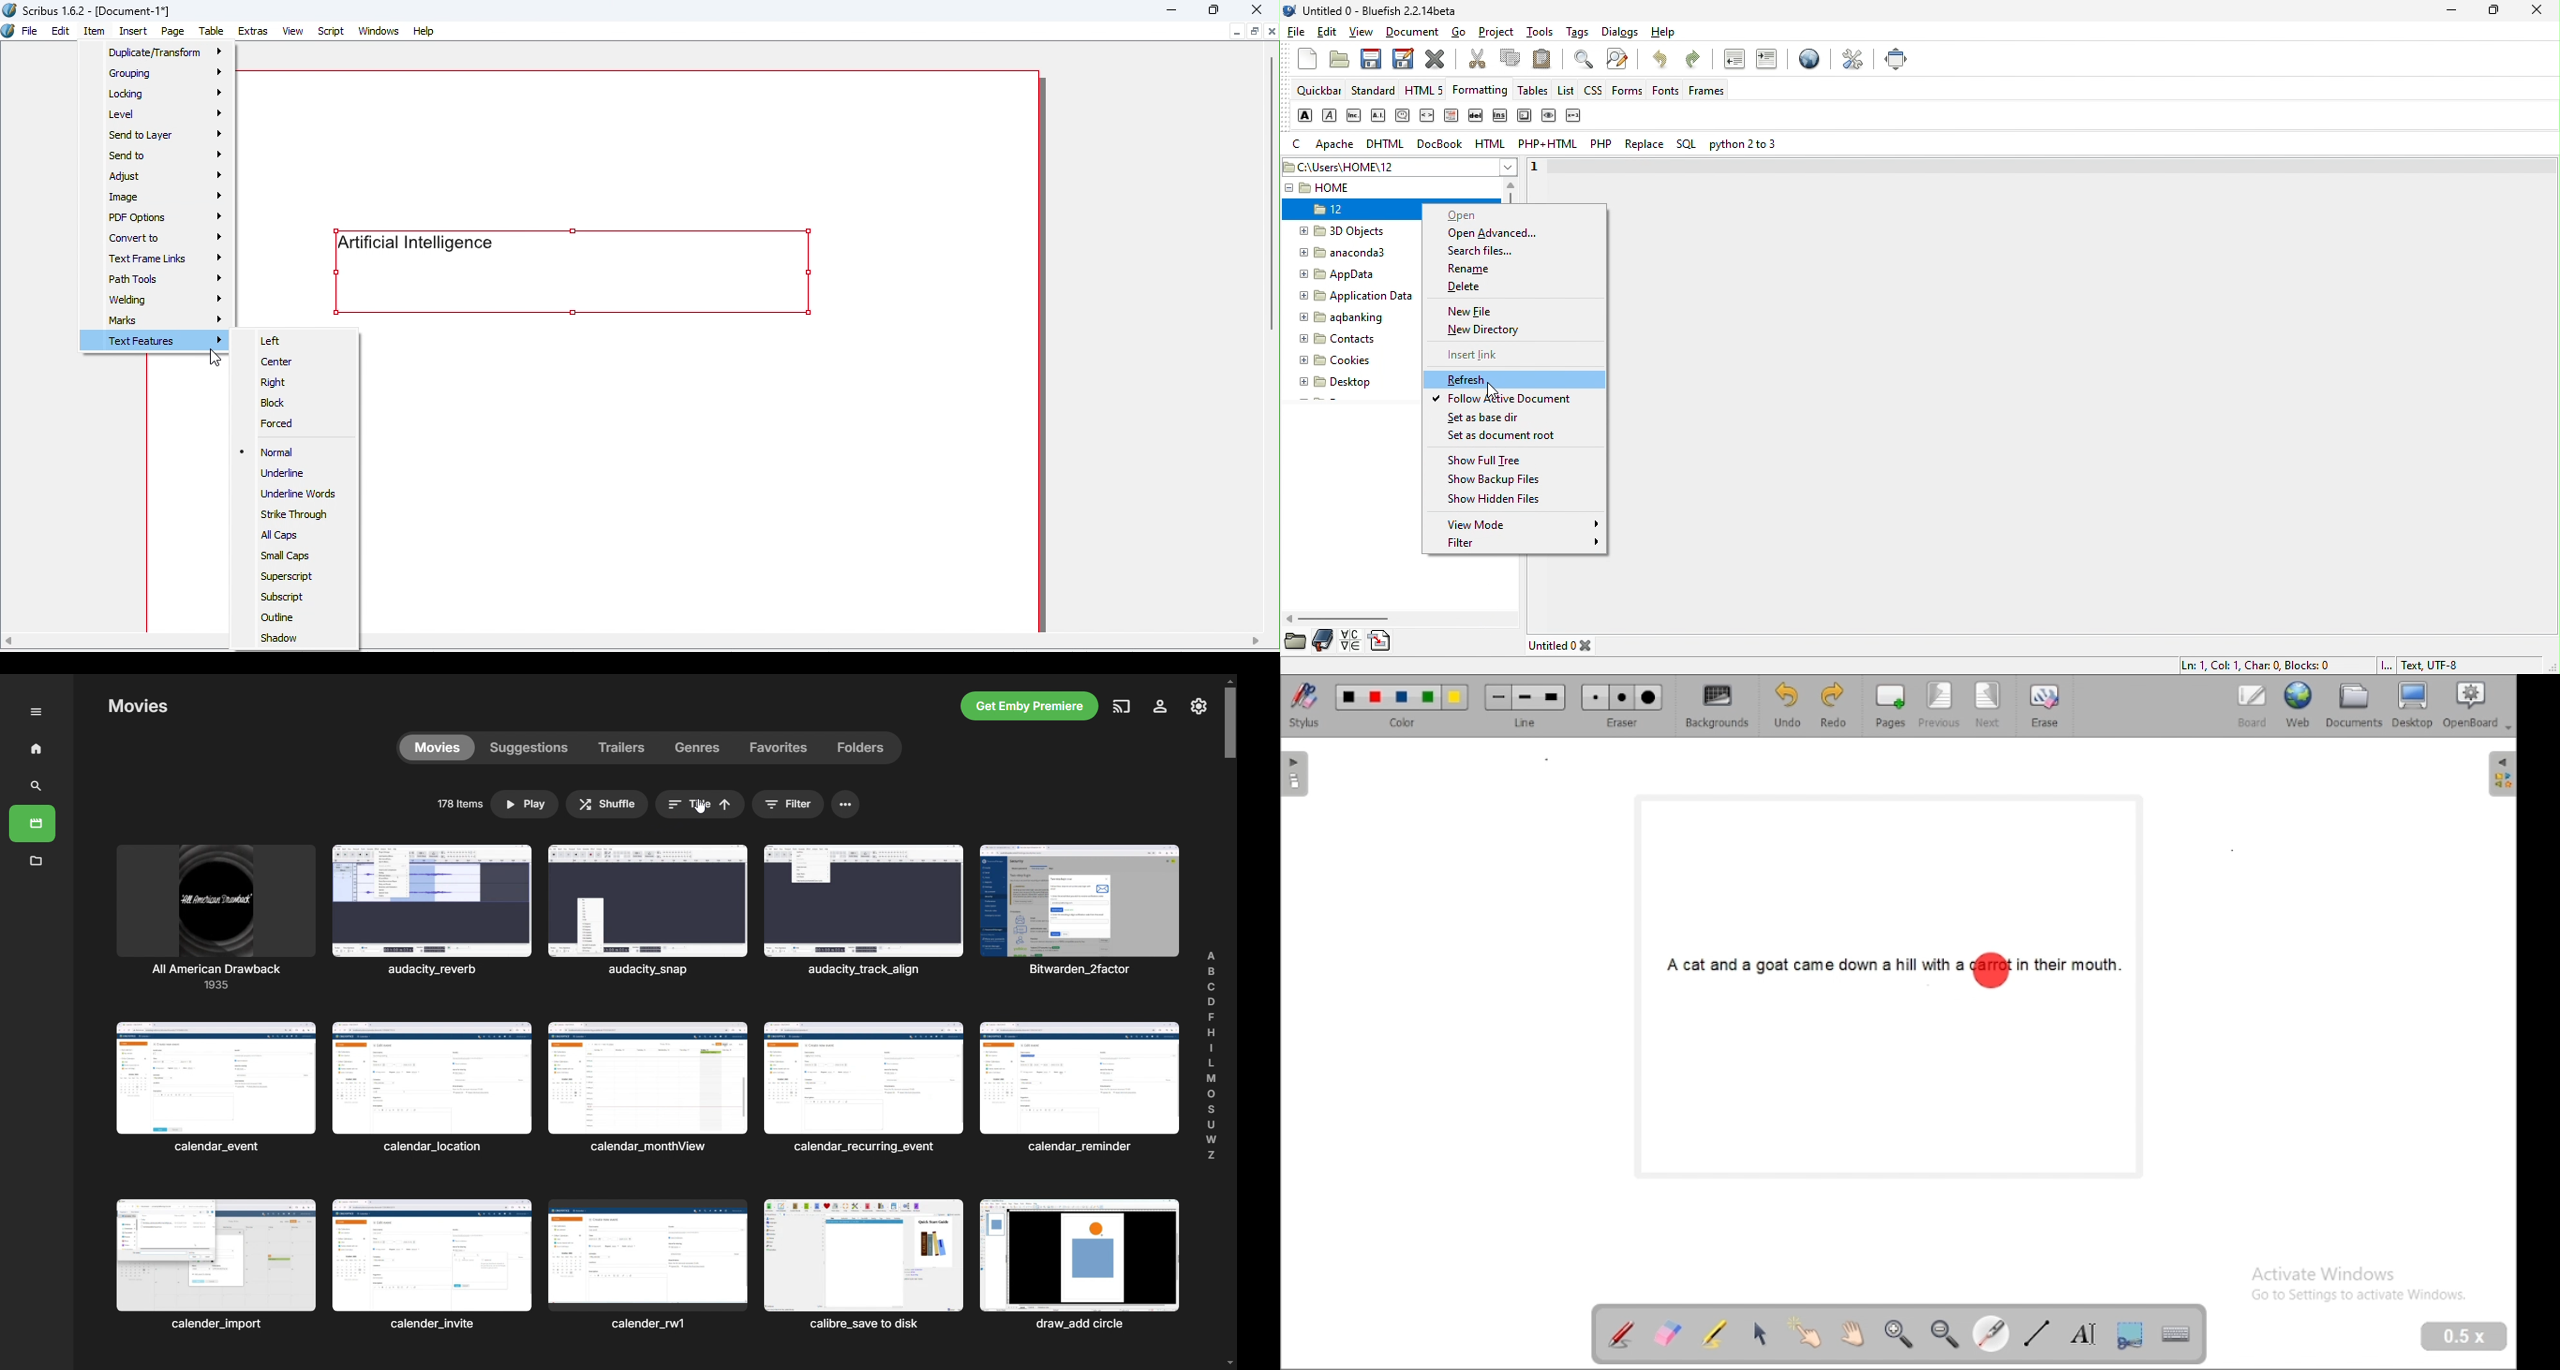  I want to click on show full tree, so click(1492, 461).